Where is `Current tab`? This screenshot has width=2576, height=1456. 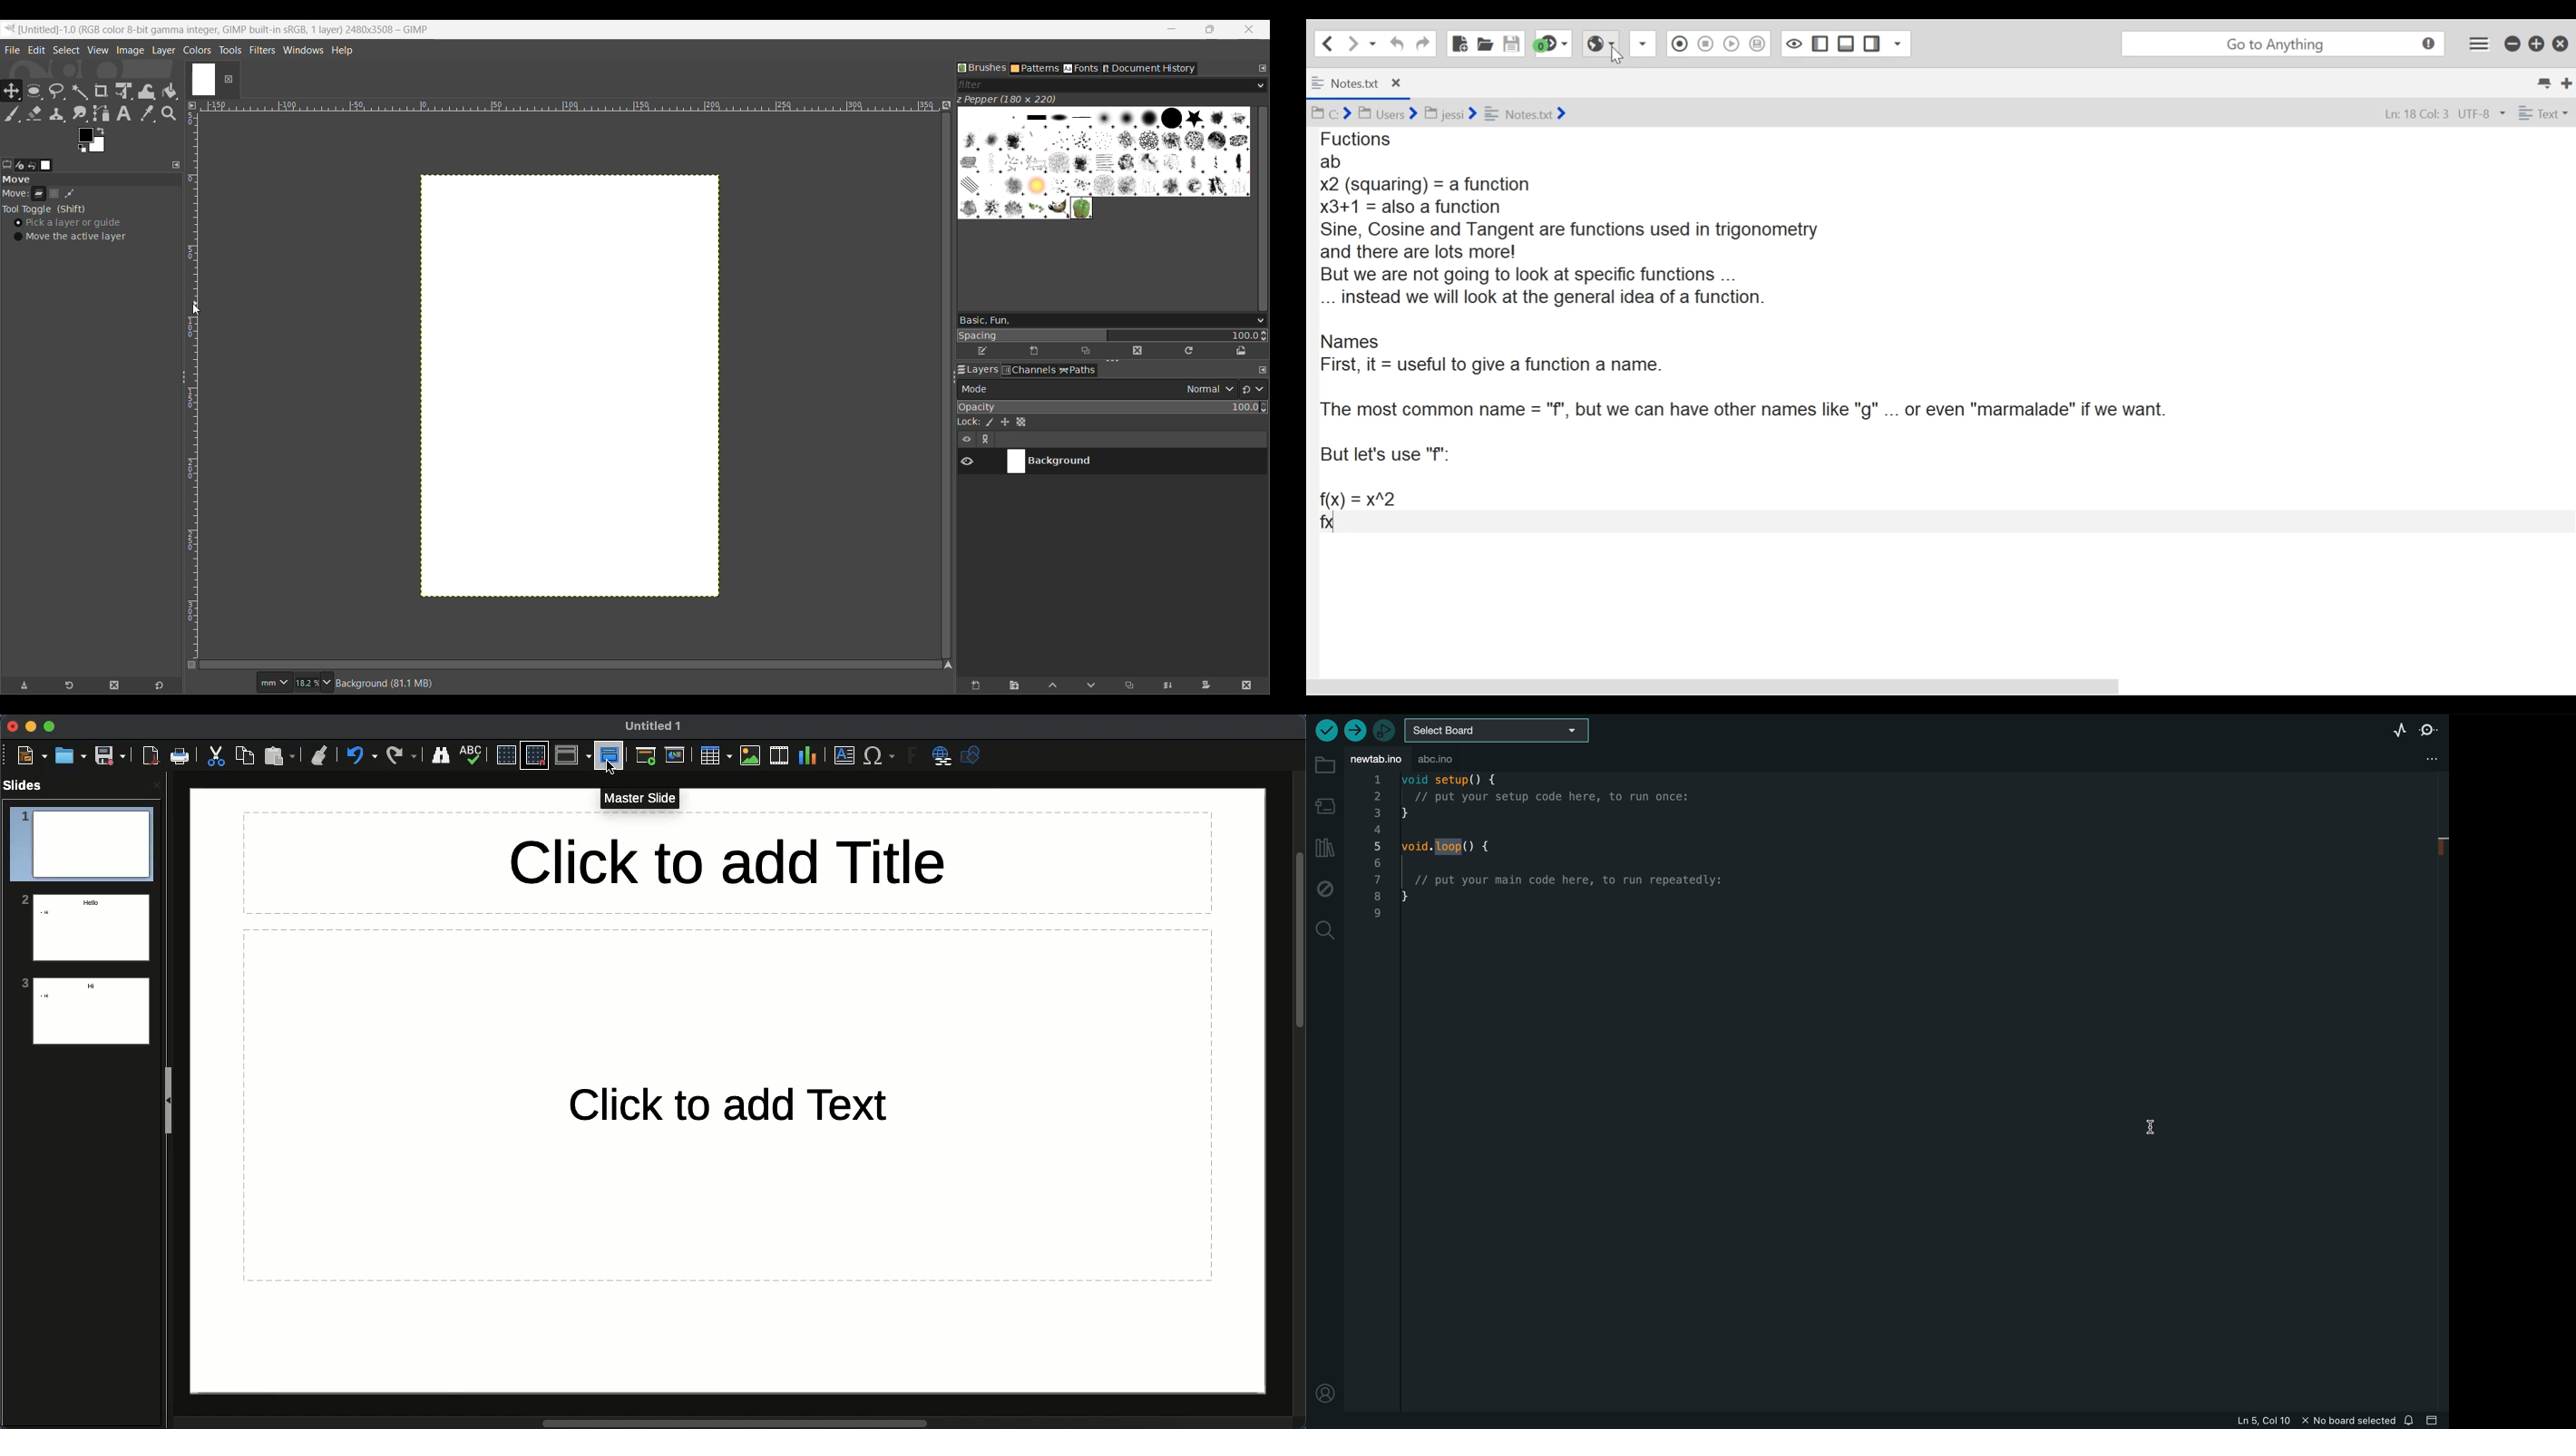 Current tab is located at coordinates (203, 77).